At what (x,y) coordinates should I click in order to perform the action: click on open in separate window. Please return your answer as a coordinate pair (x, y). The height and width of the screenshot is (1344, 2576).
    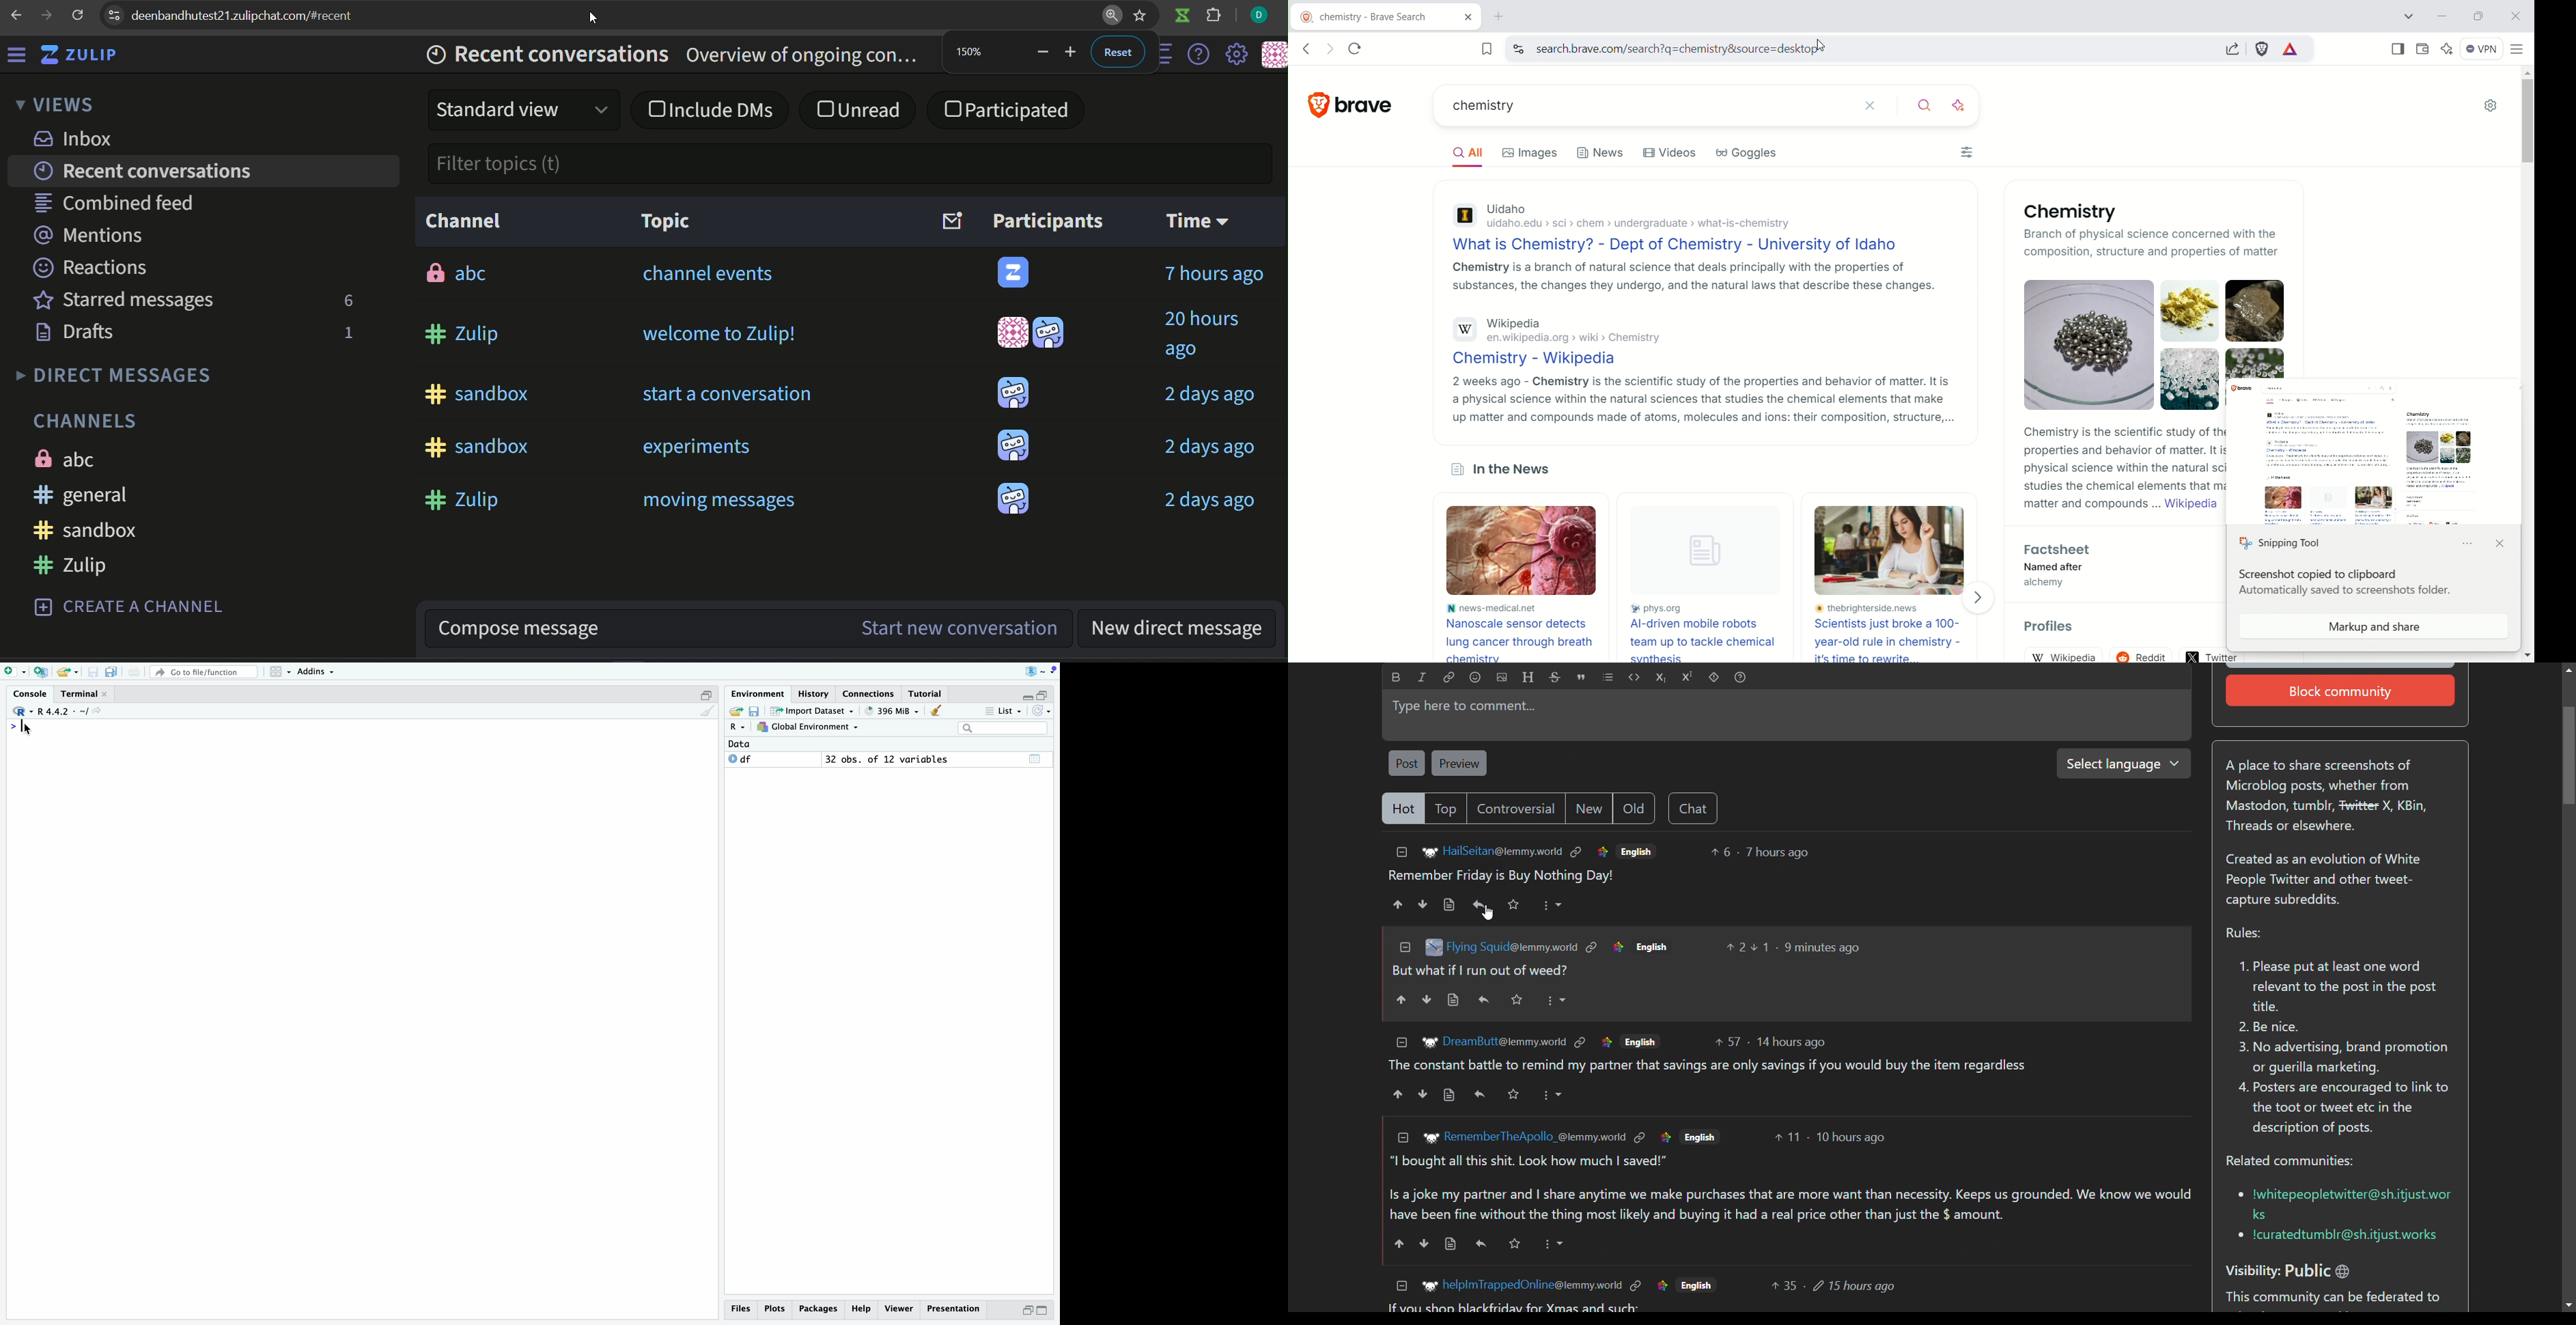
    Looking at the image, I should click on (1042, 695).